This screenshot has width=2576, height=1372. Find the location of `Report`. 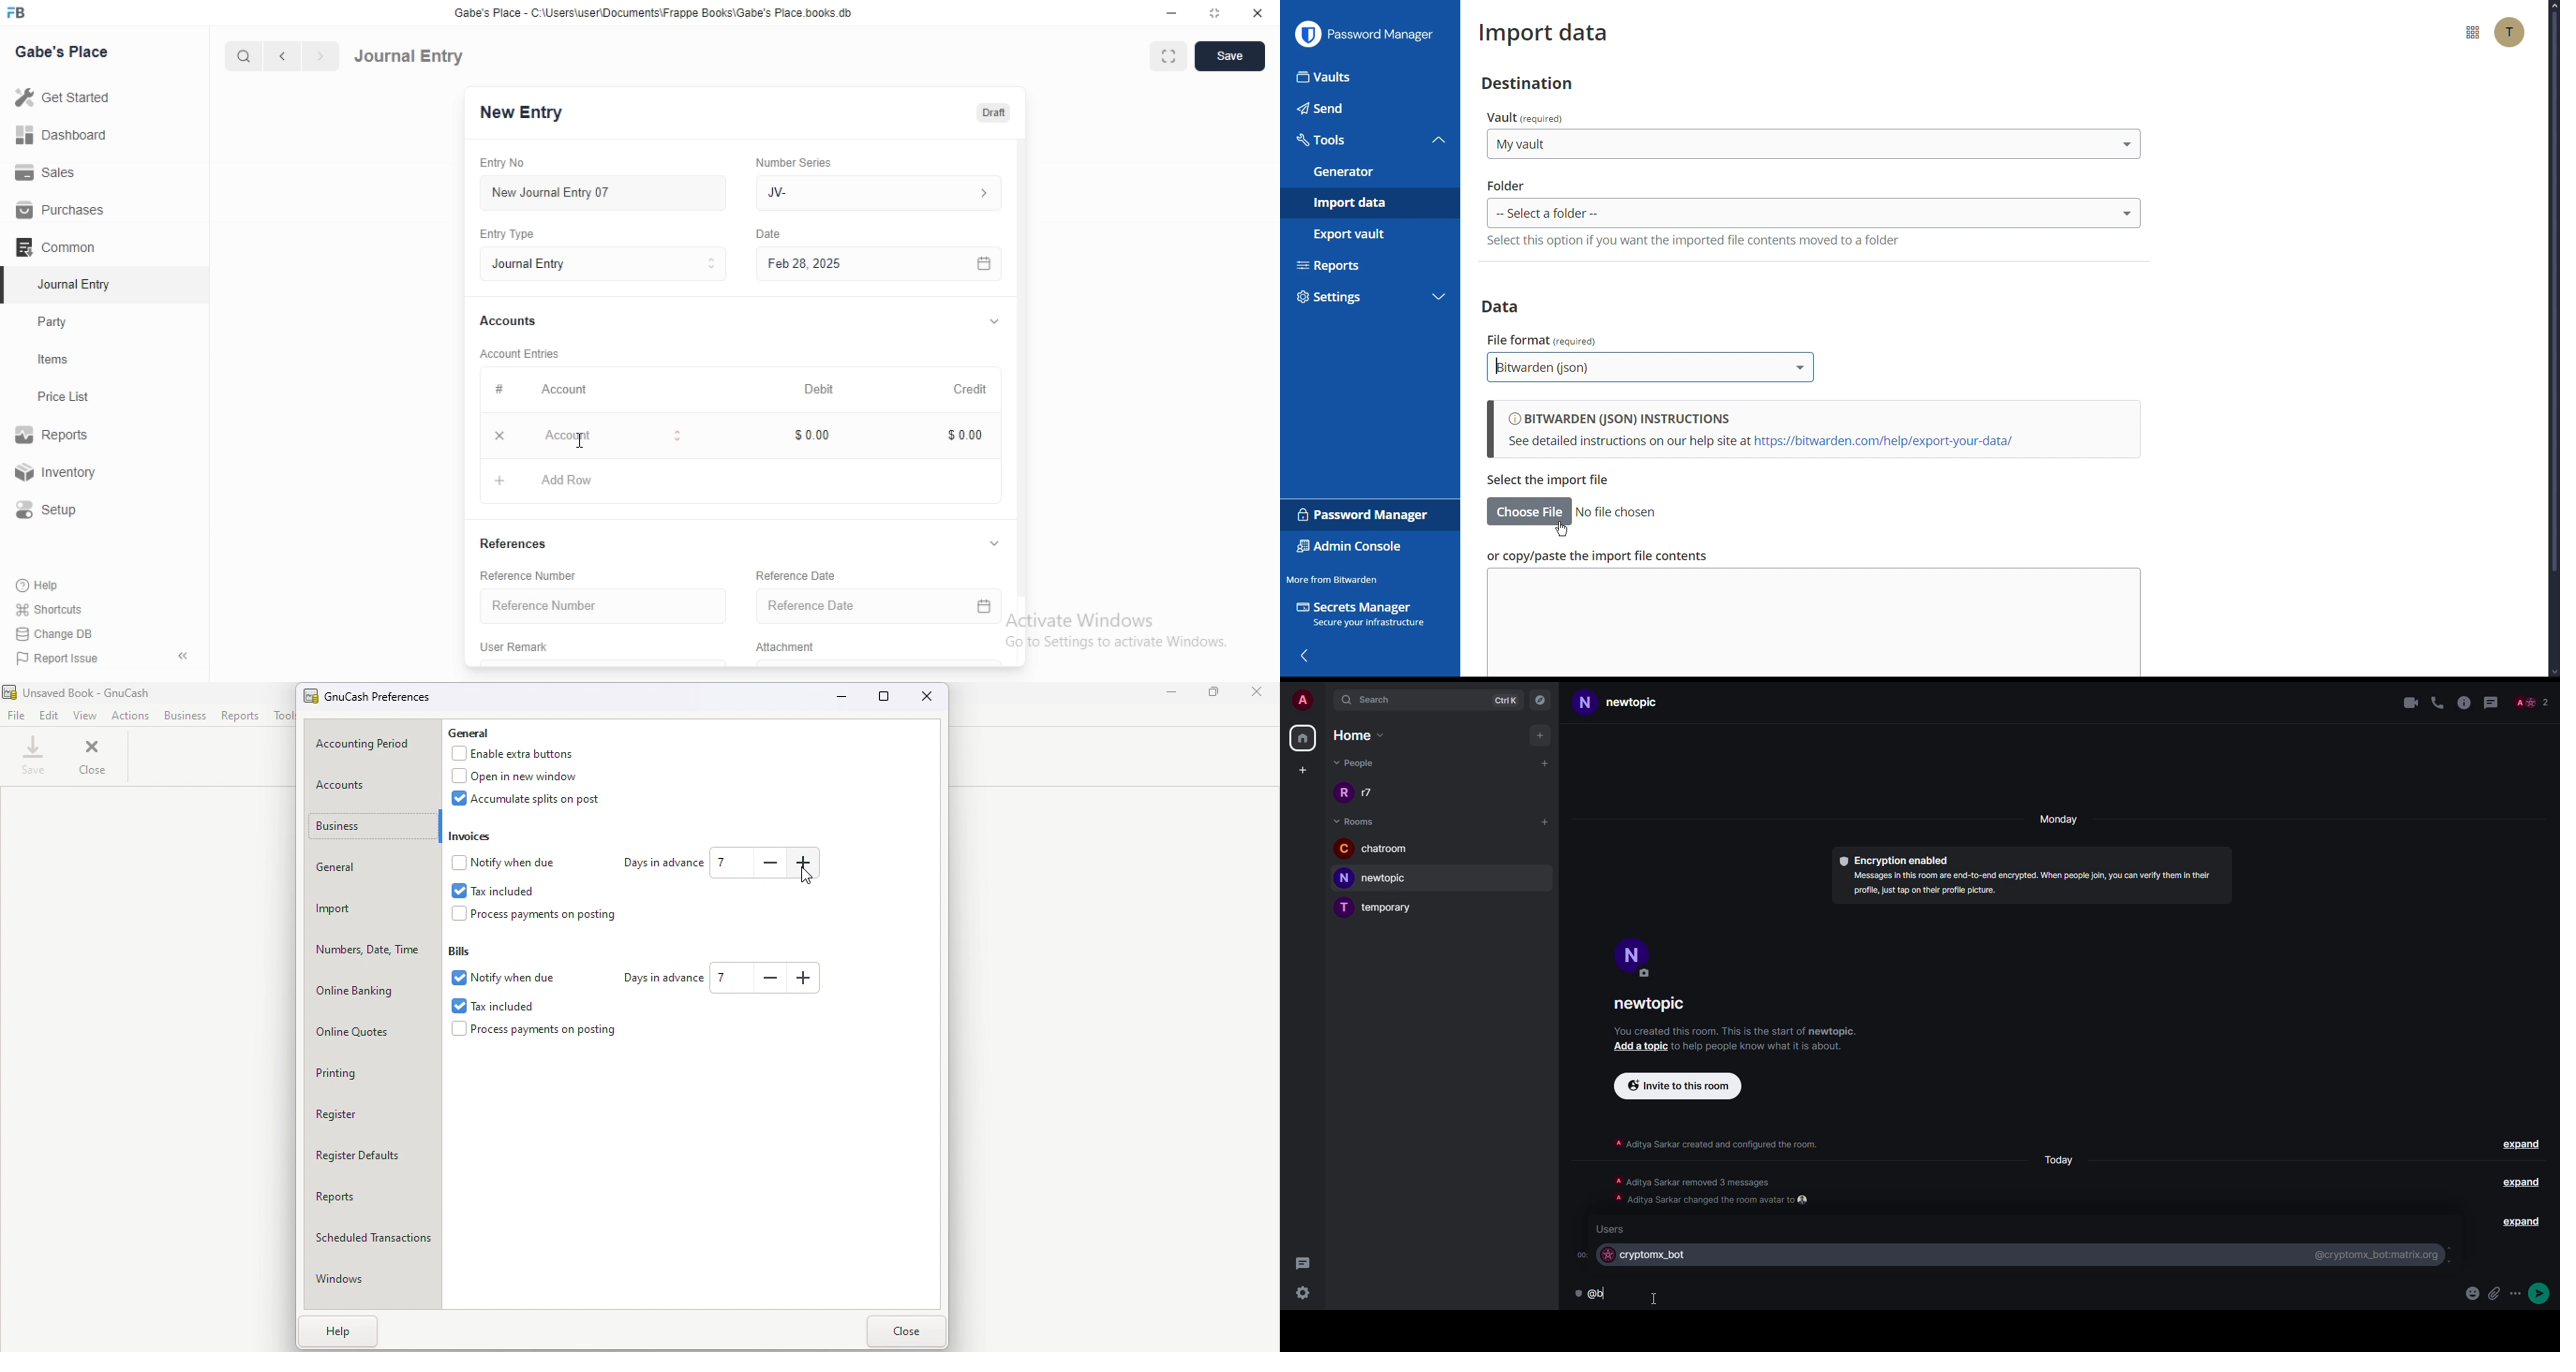

Report is located at coordinates (242, 716).